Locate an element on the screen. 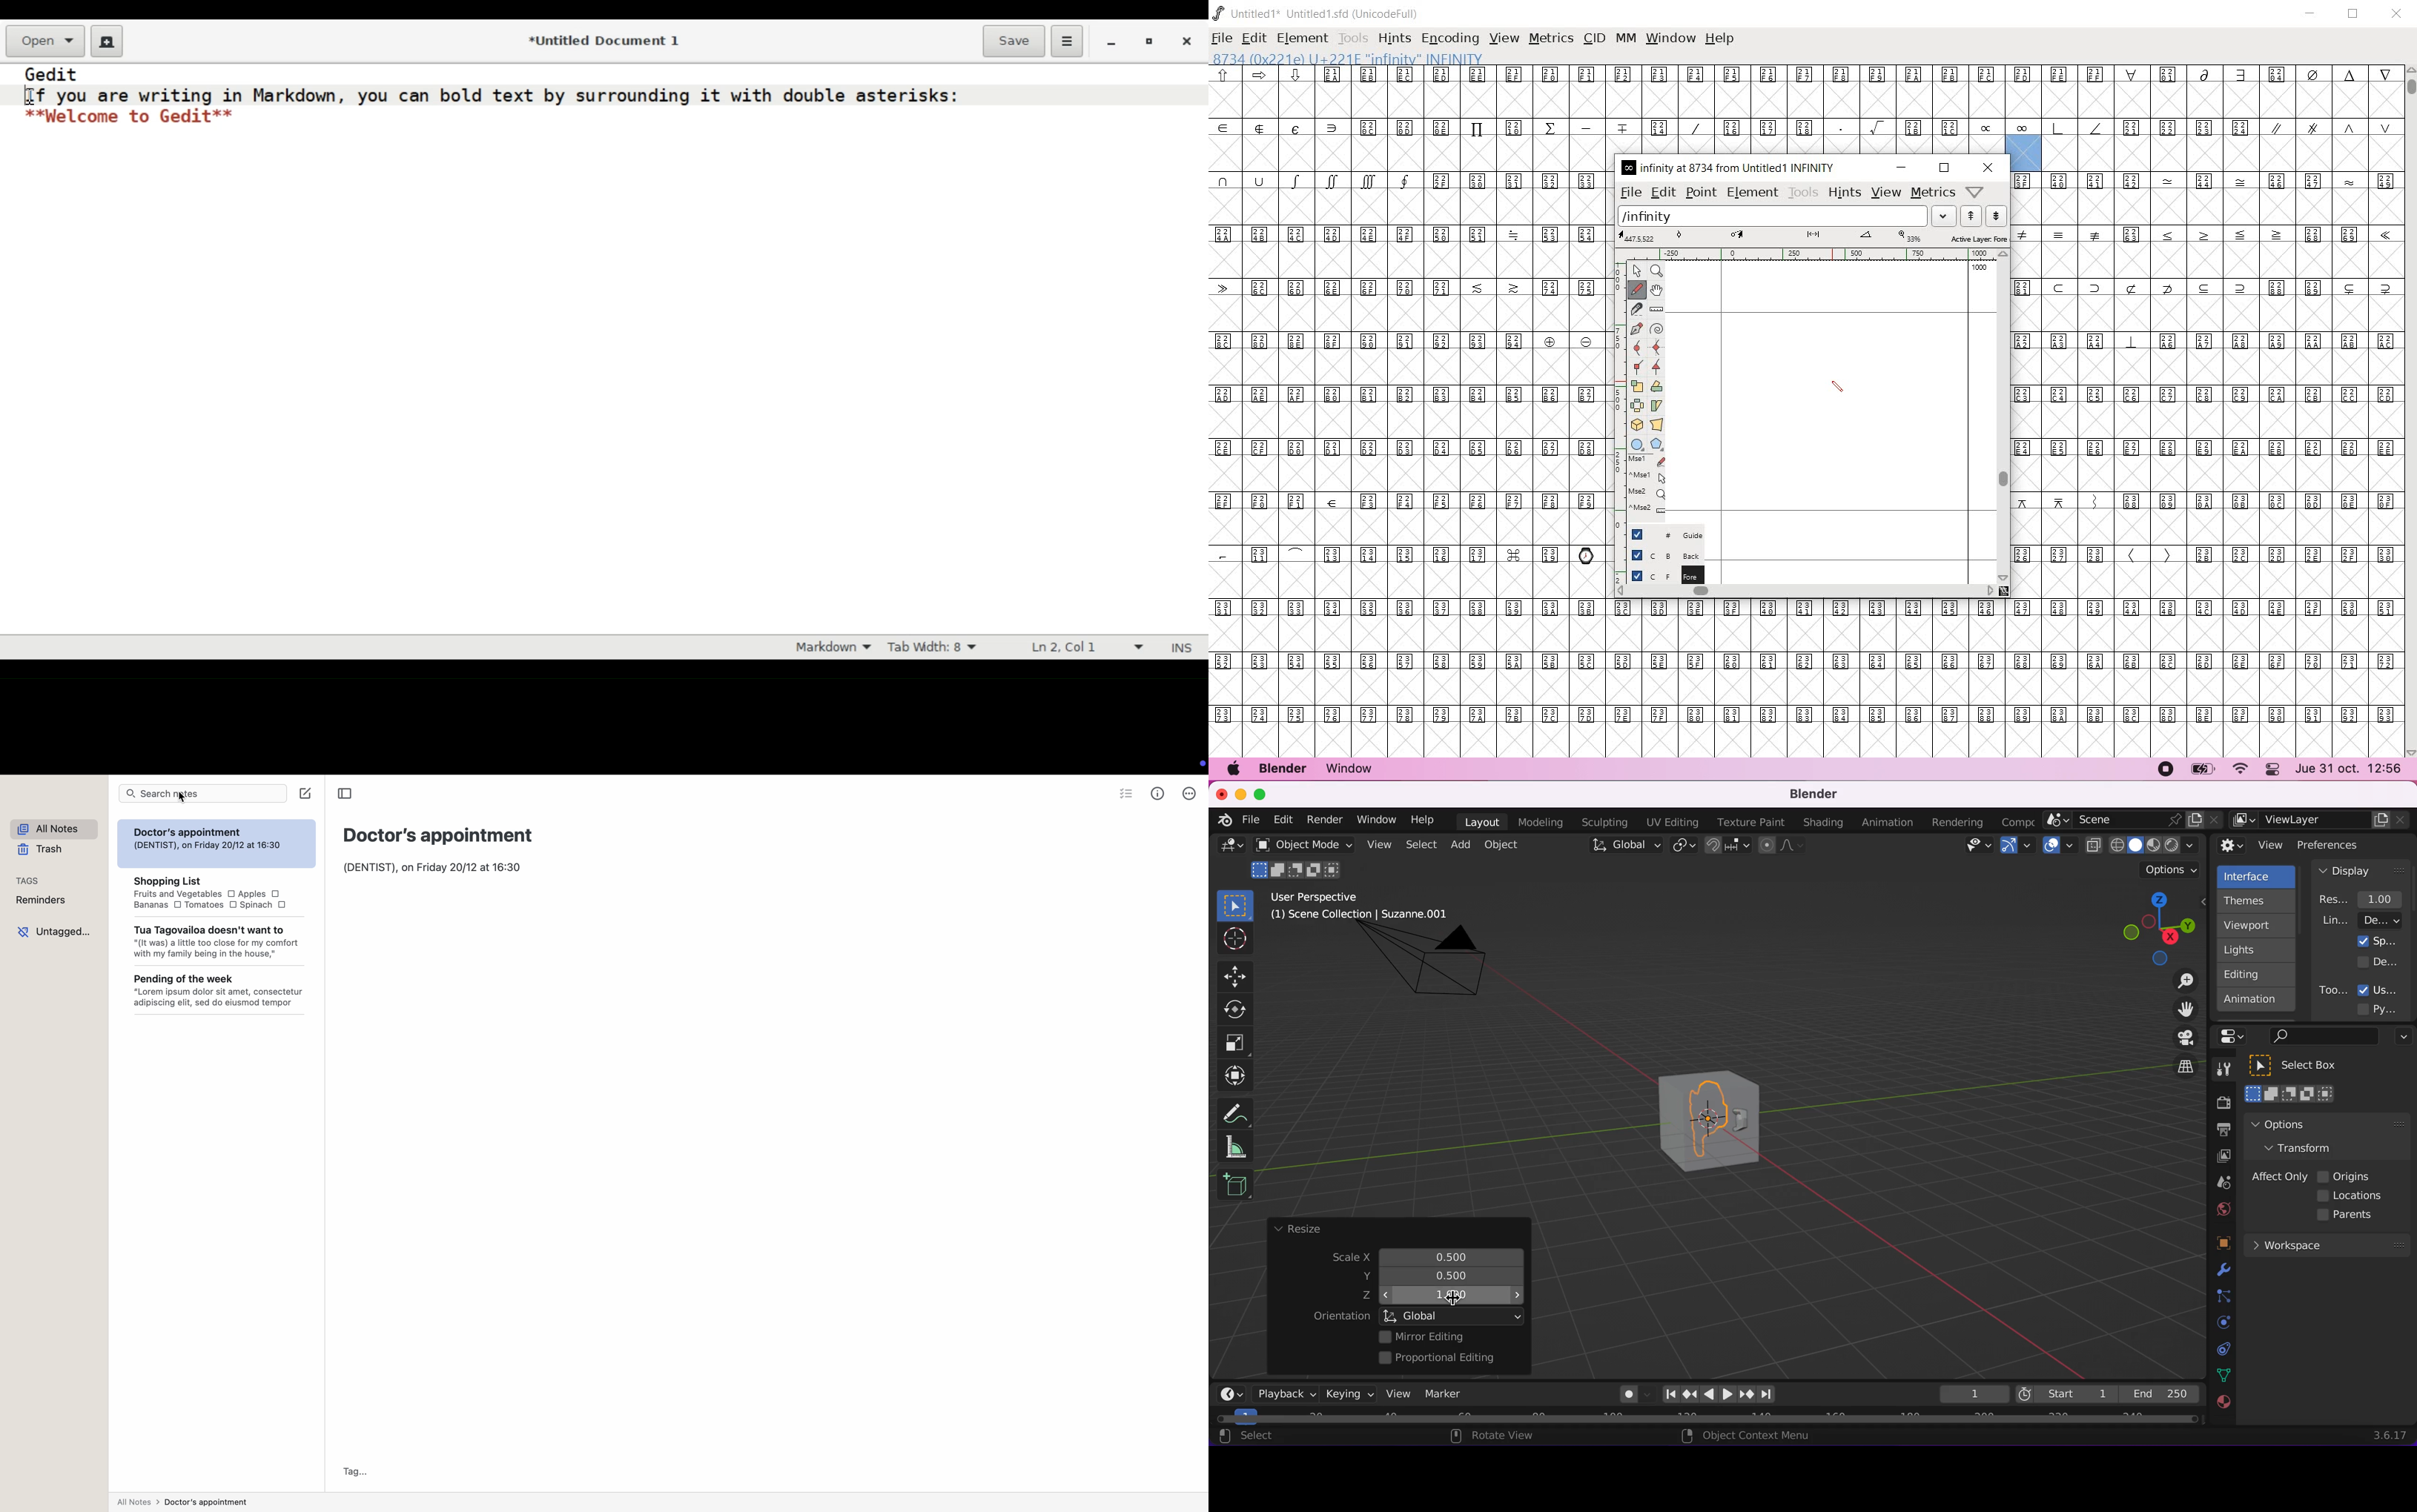 Image resolution: width=2436 pixels, height=1512 pixels. Tua Tagovailoa doesn't want to
"(It was) a little too close for my comfort
with my family being in the house," is located at coordinates (217, 944).